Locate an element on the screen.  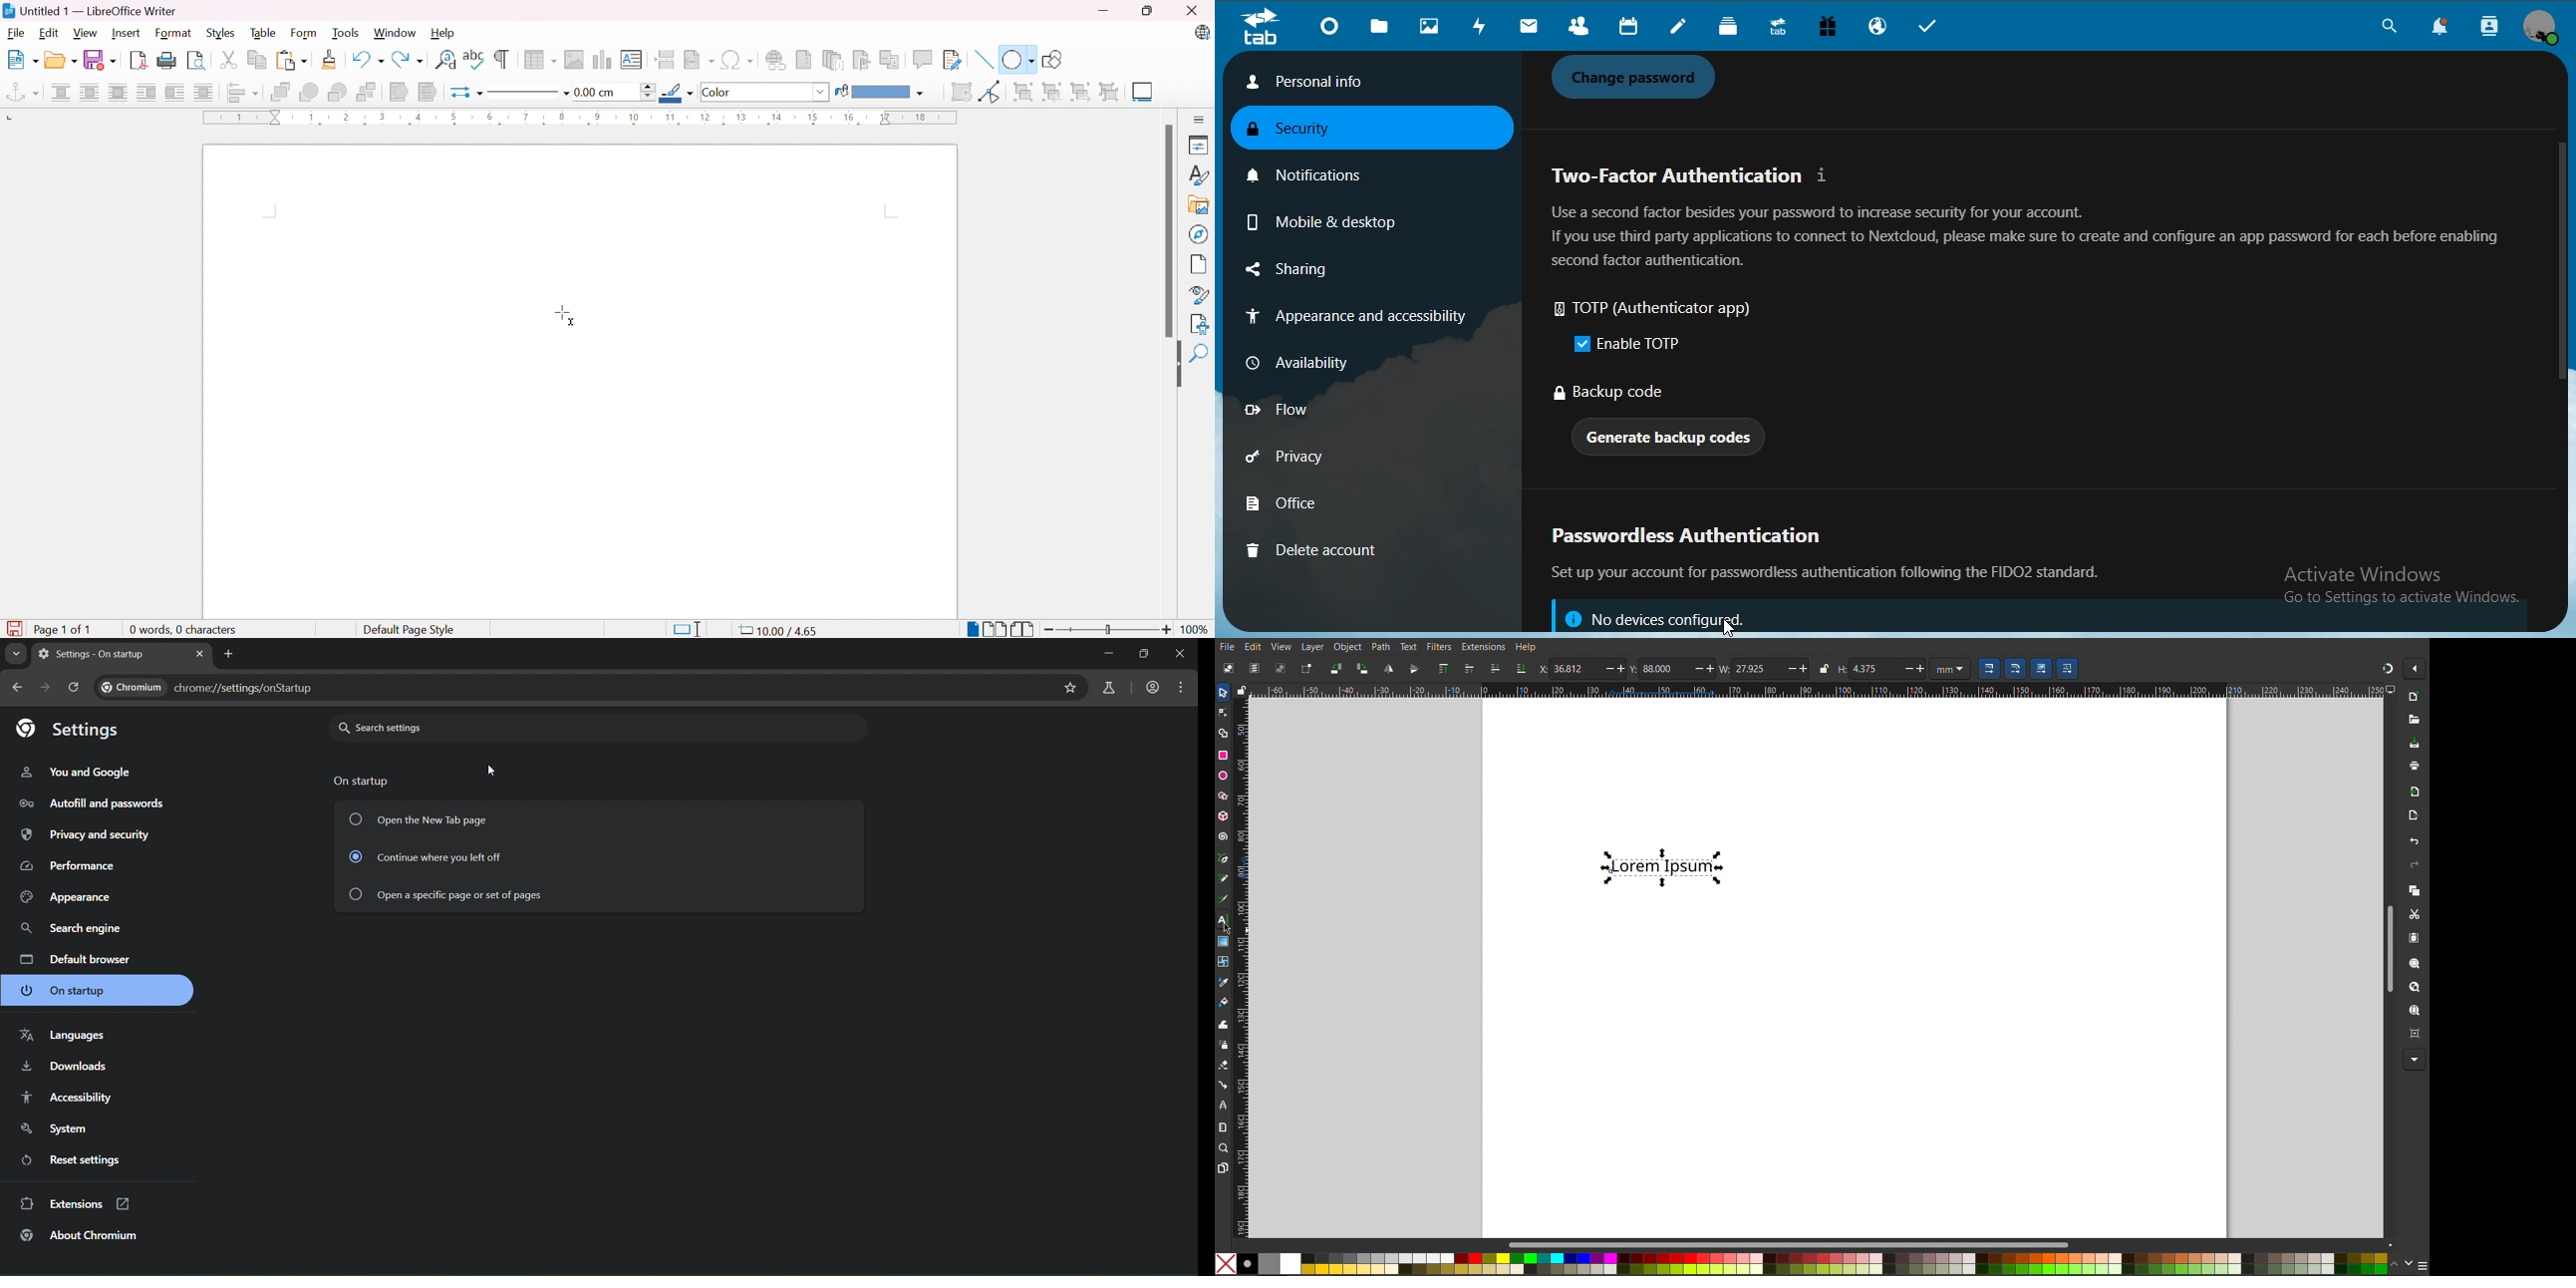
Through is located at coordinates (204, 92).